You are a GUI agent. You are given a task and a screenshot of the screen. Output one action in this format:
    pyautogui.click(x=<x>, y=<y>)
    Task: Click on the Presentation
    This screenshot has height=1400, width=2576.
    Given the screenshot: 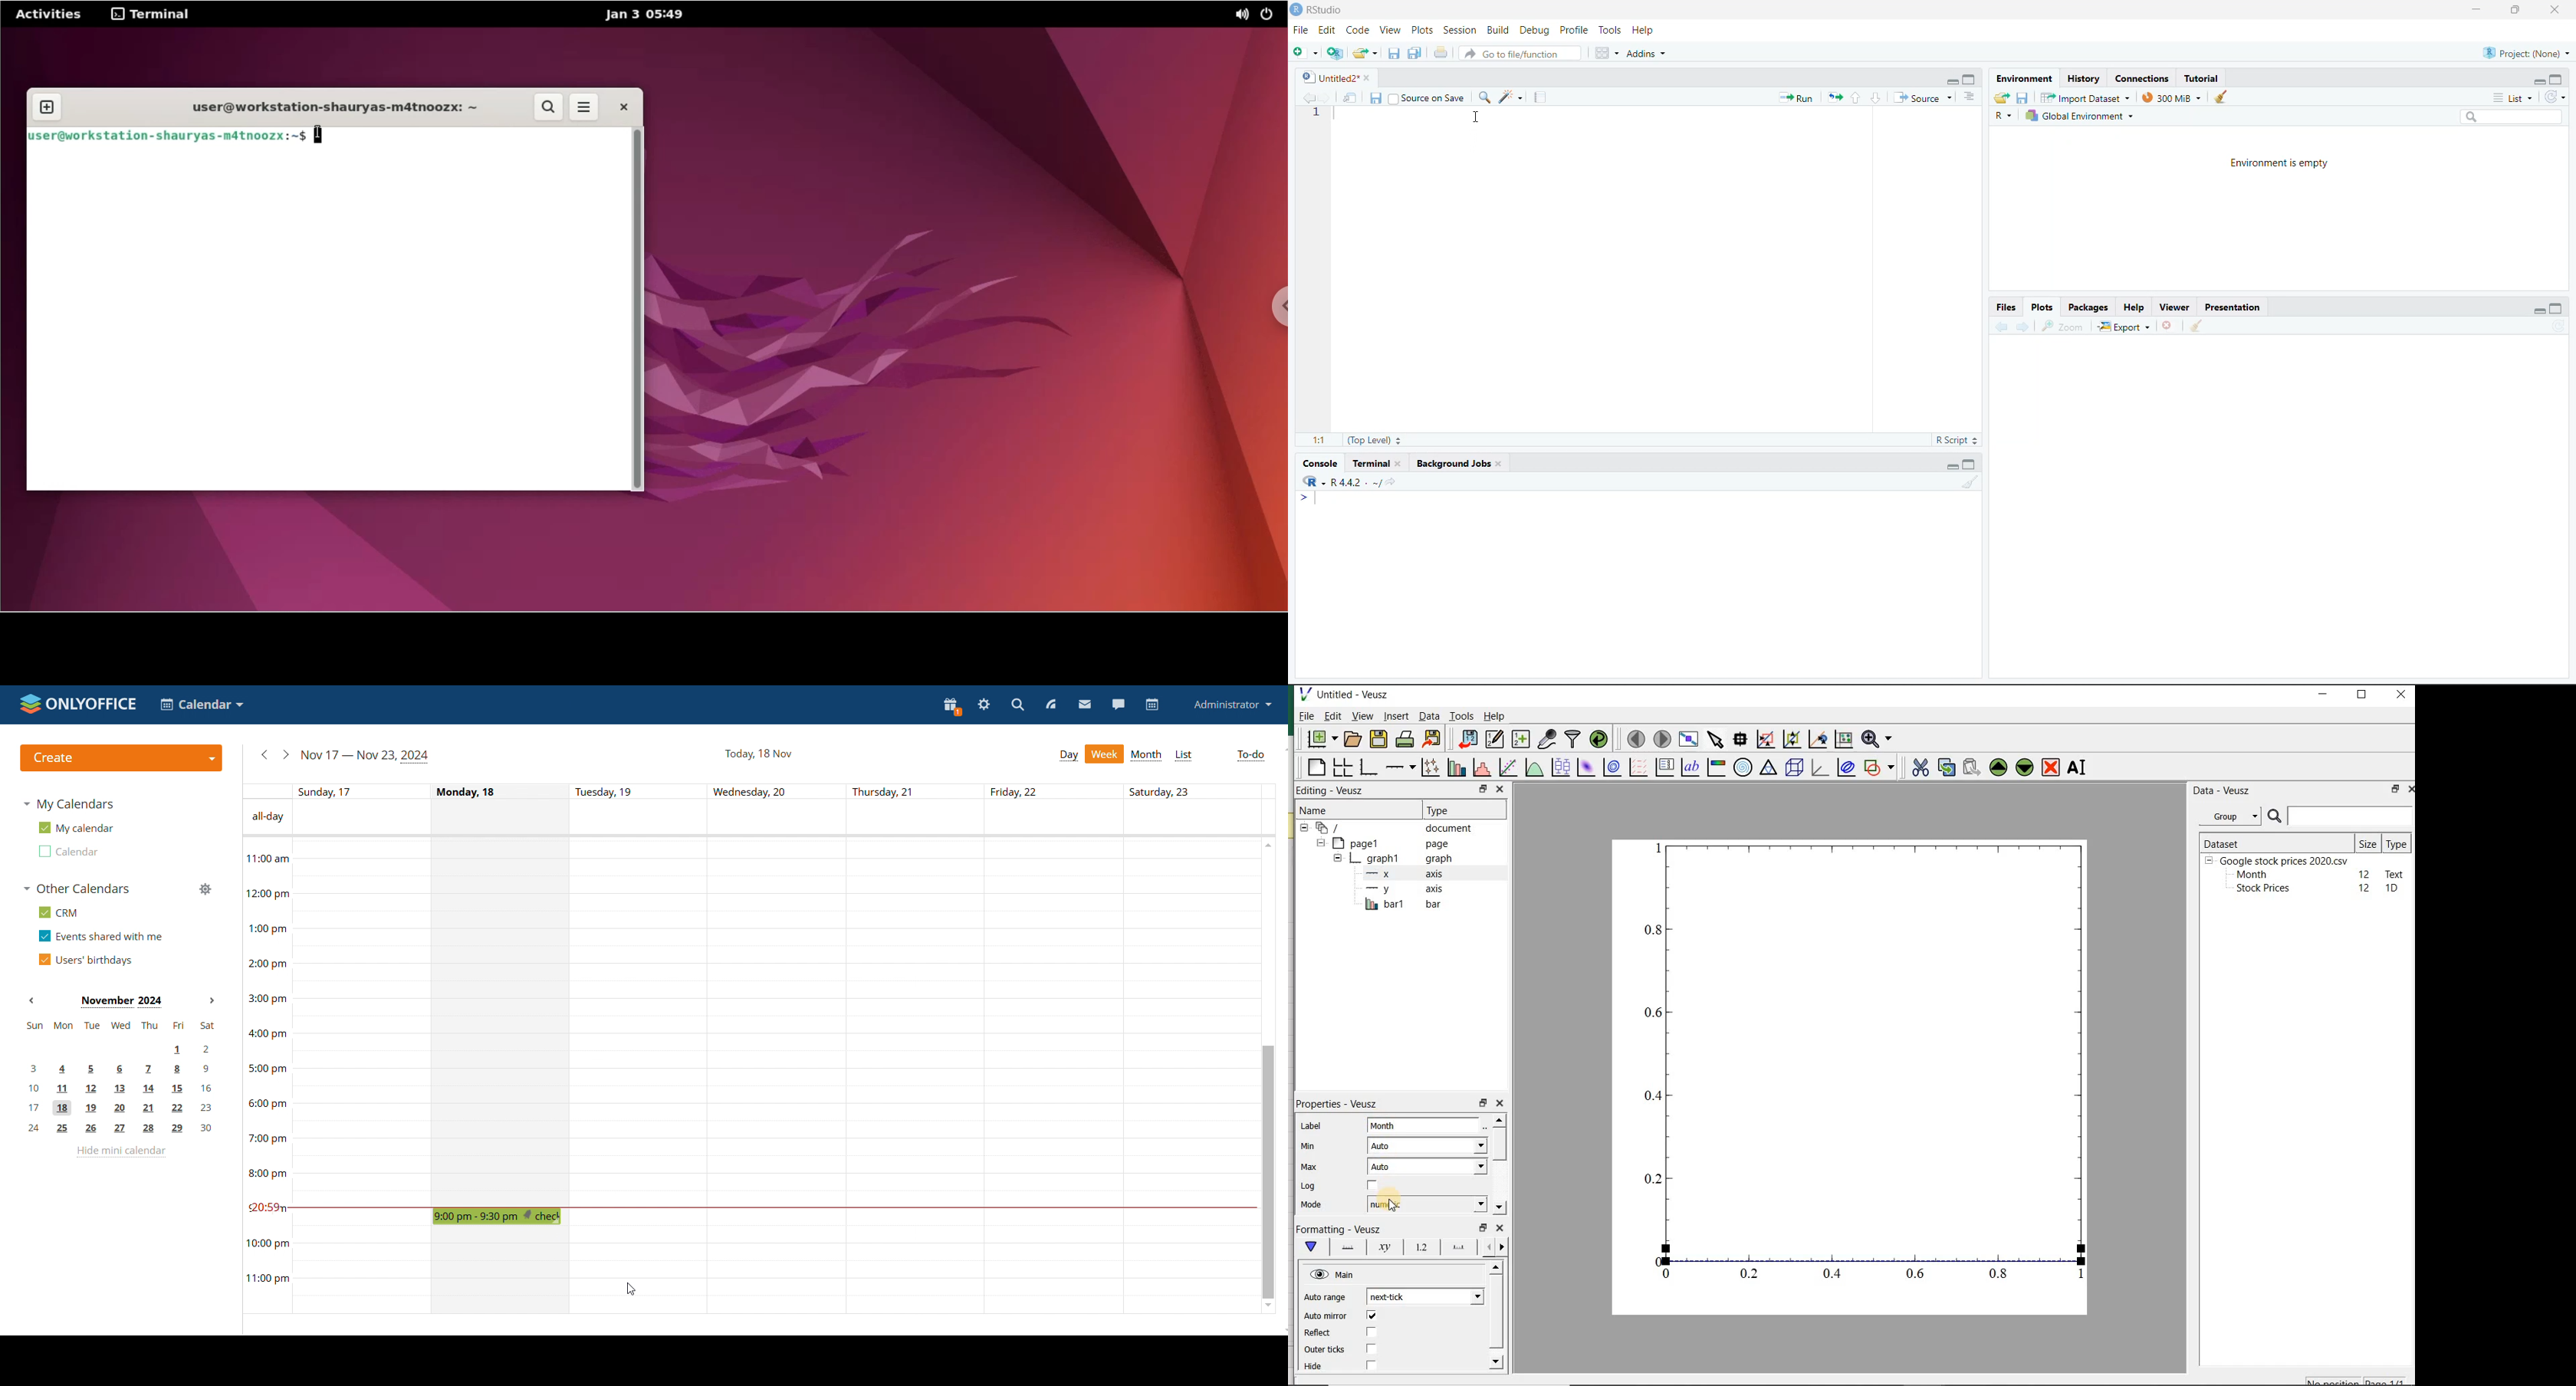 What is the action you would take?
    pyautogui.click(x=2235, y=308)
    